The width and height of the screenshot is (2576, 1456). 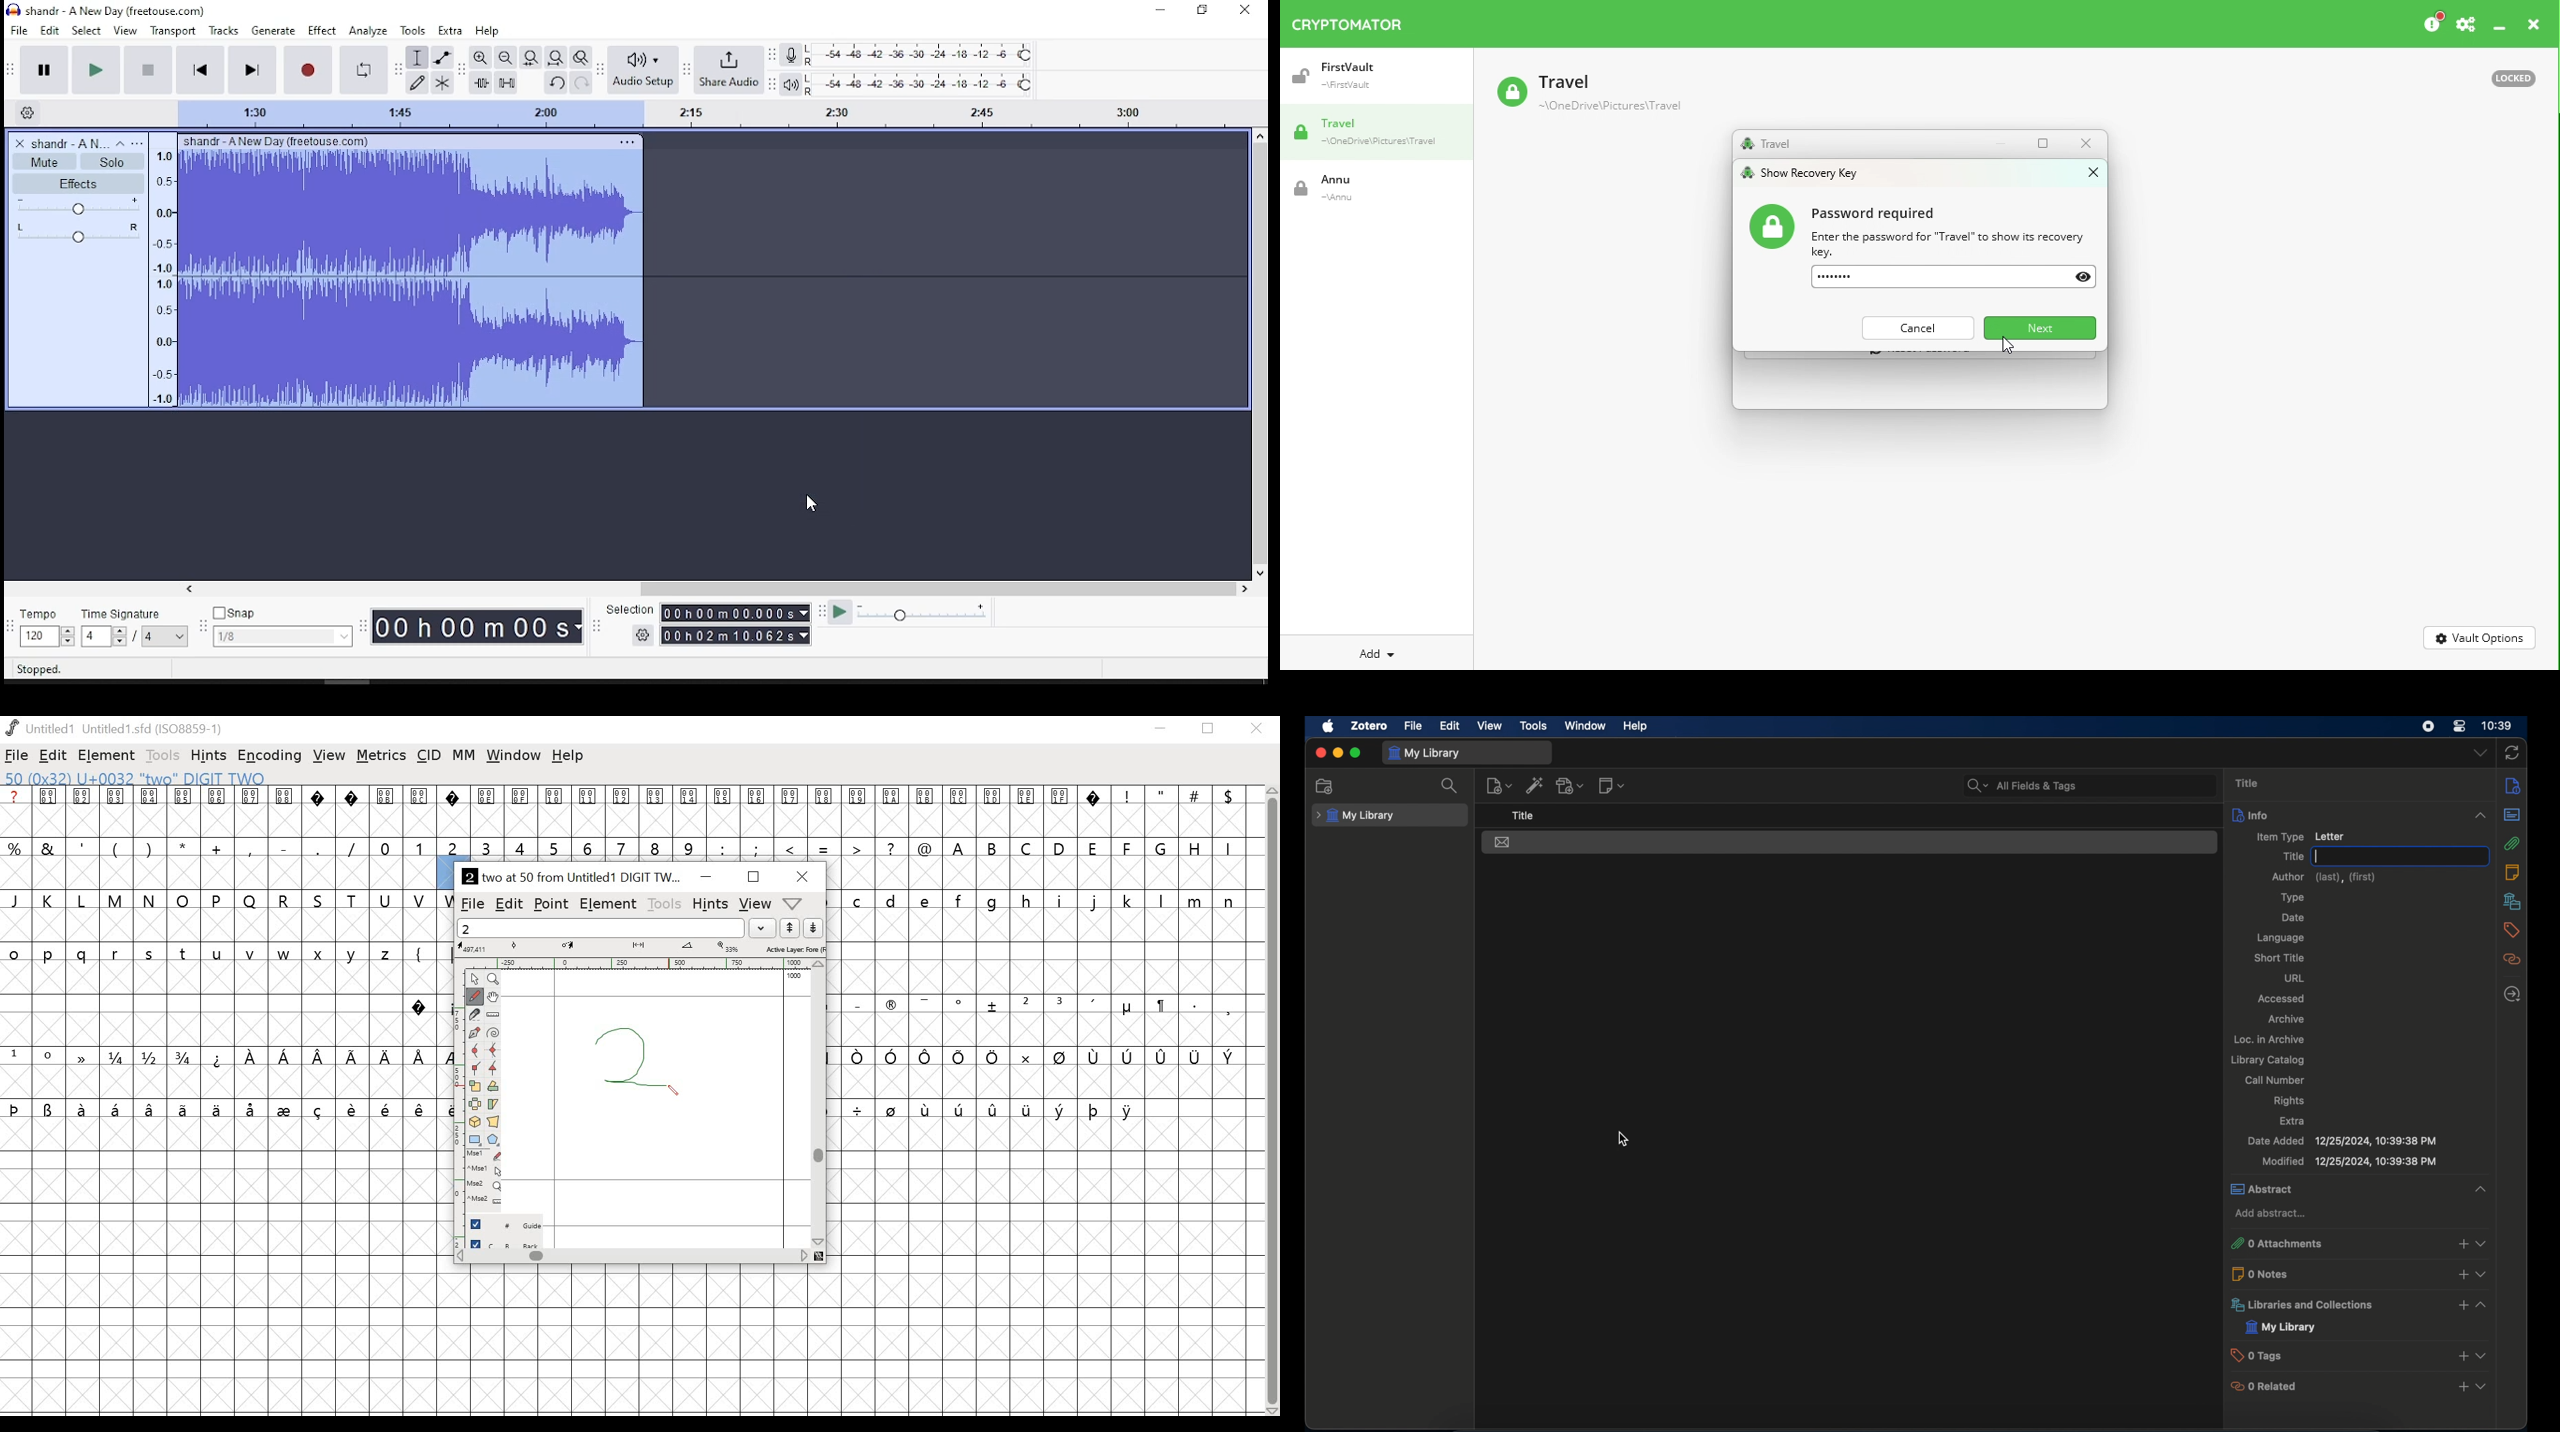 I want to click on libraries, so click(x=2302, y=1304).